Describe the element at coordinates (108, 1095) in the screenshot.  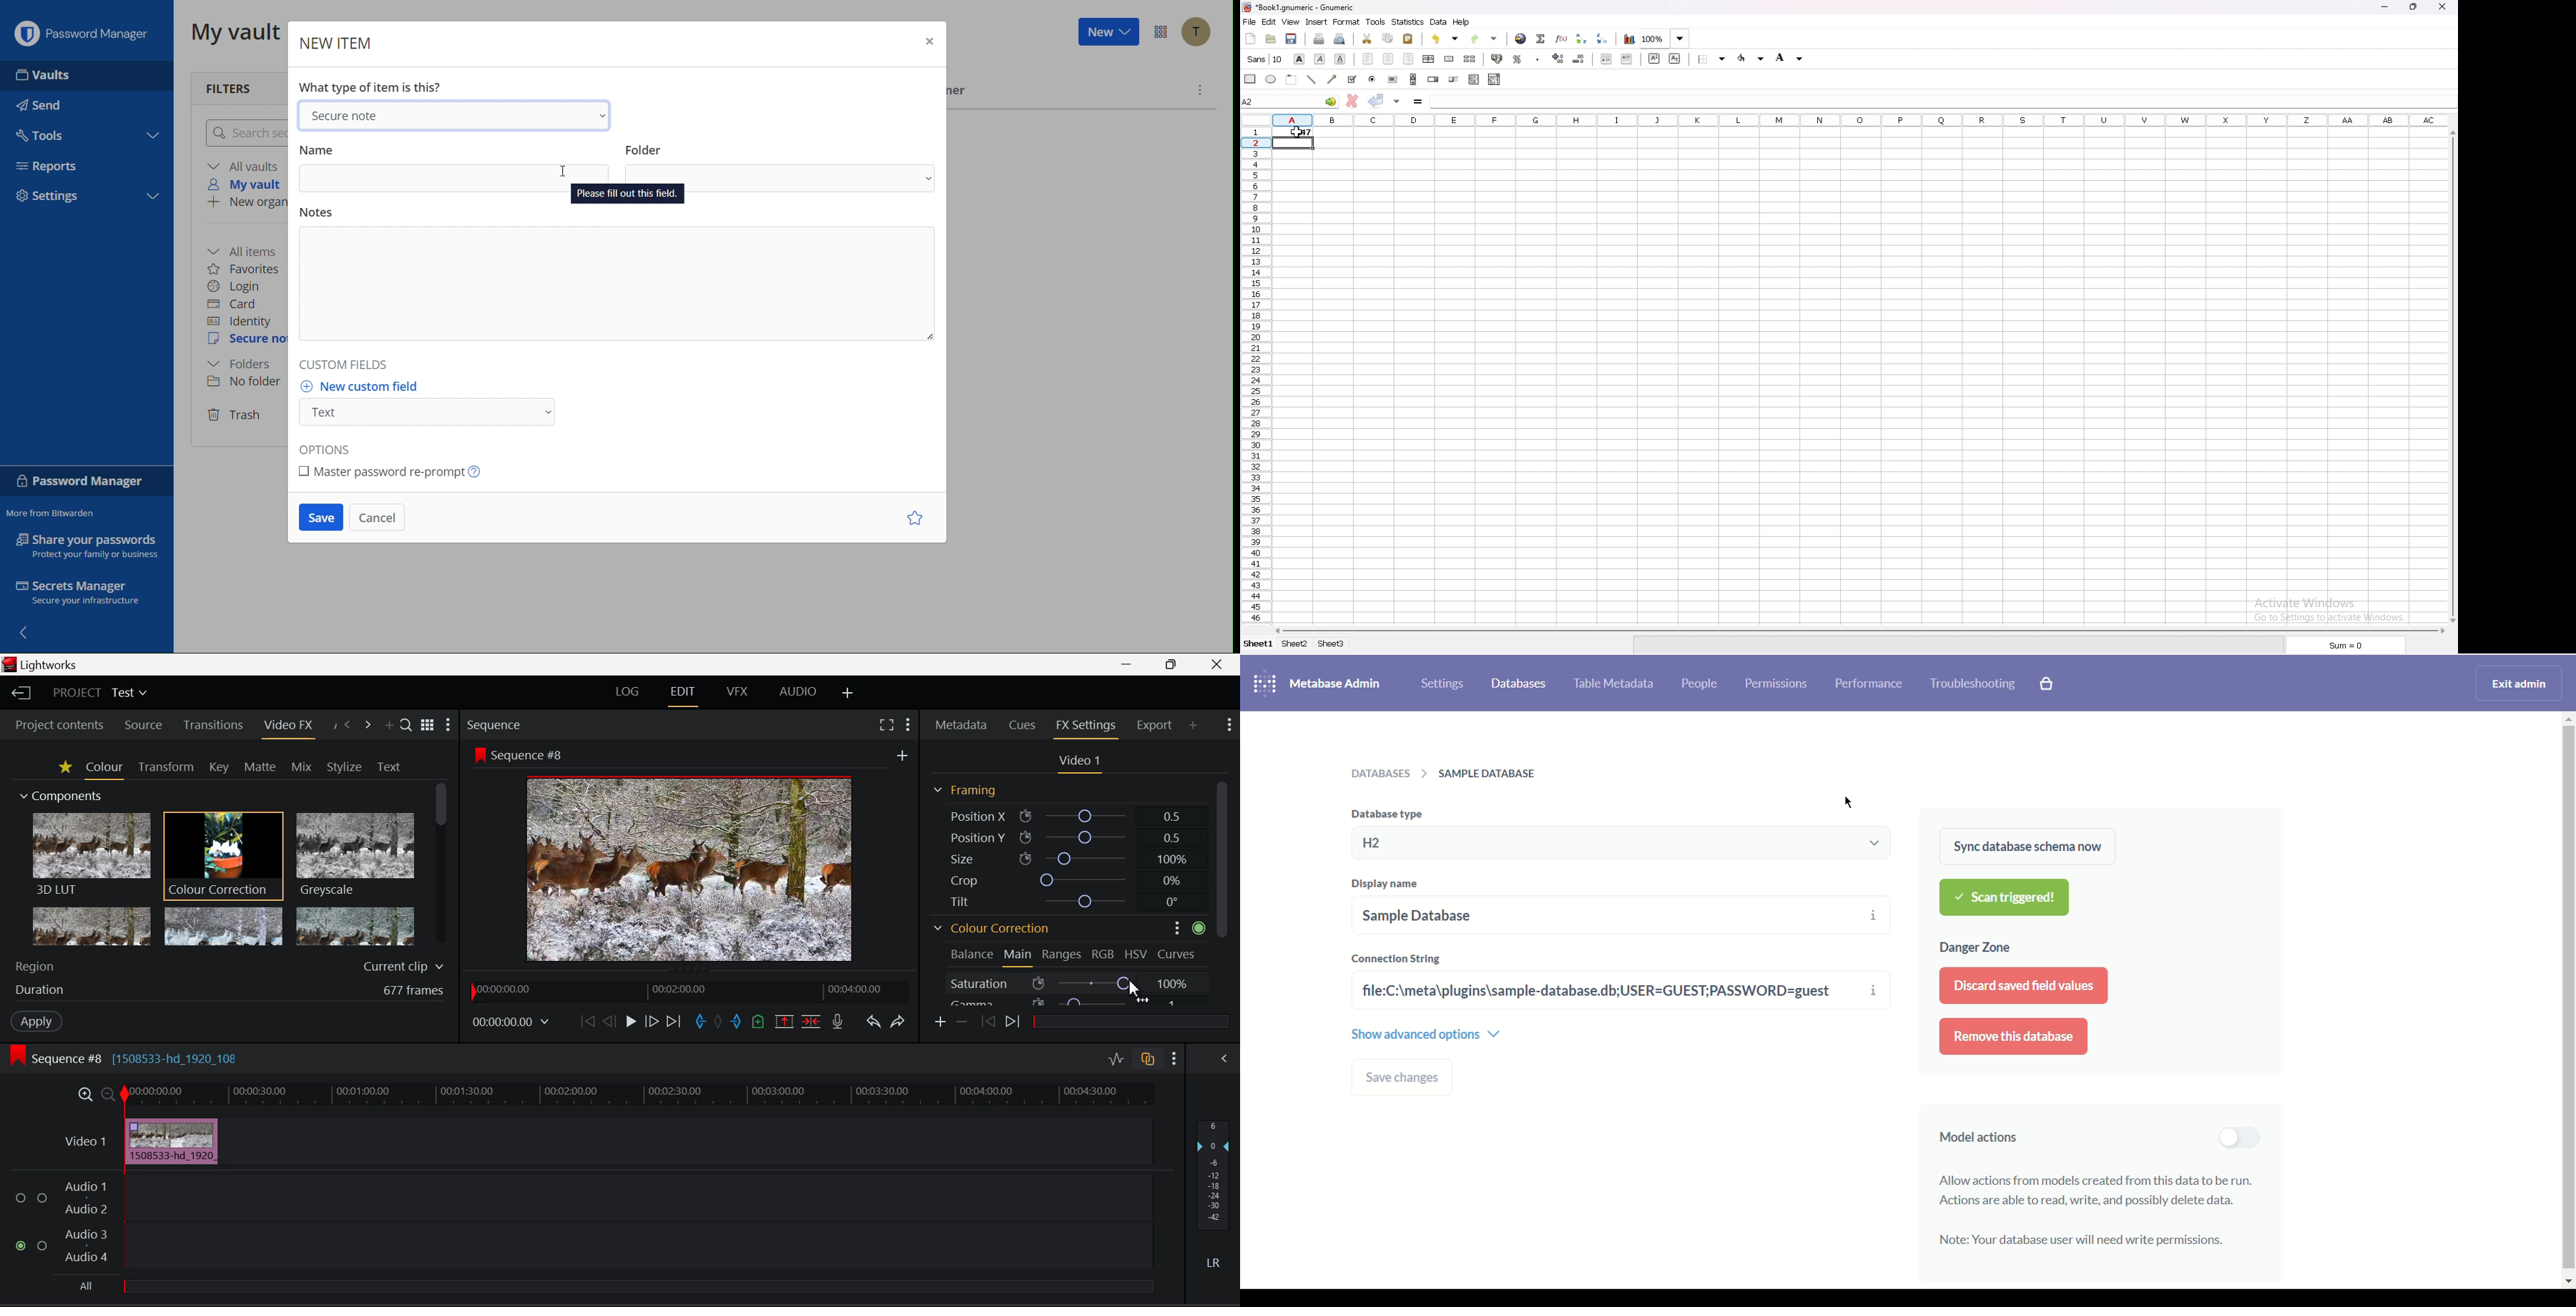
I see `Timeline Zoom Out` at that location.